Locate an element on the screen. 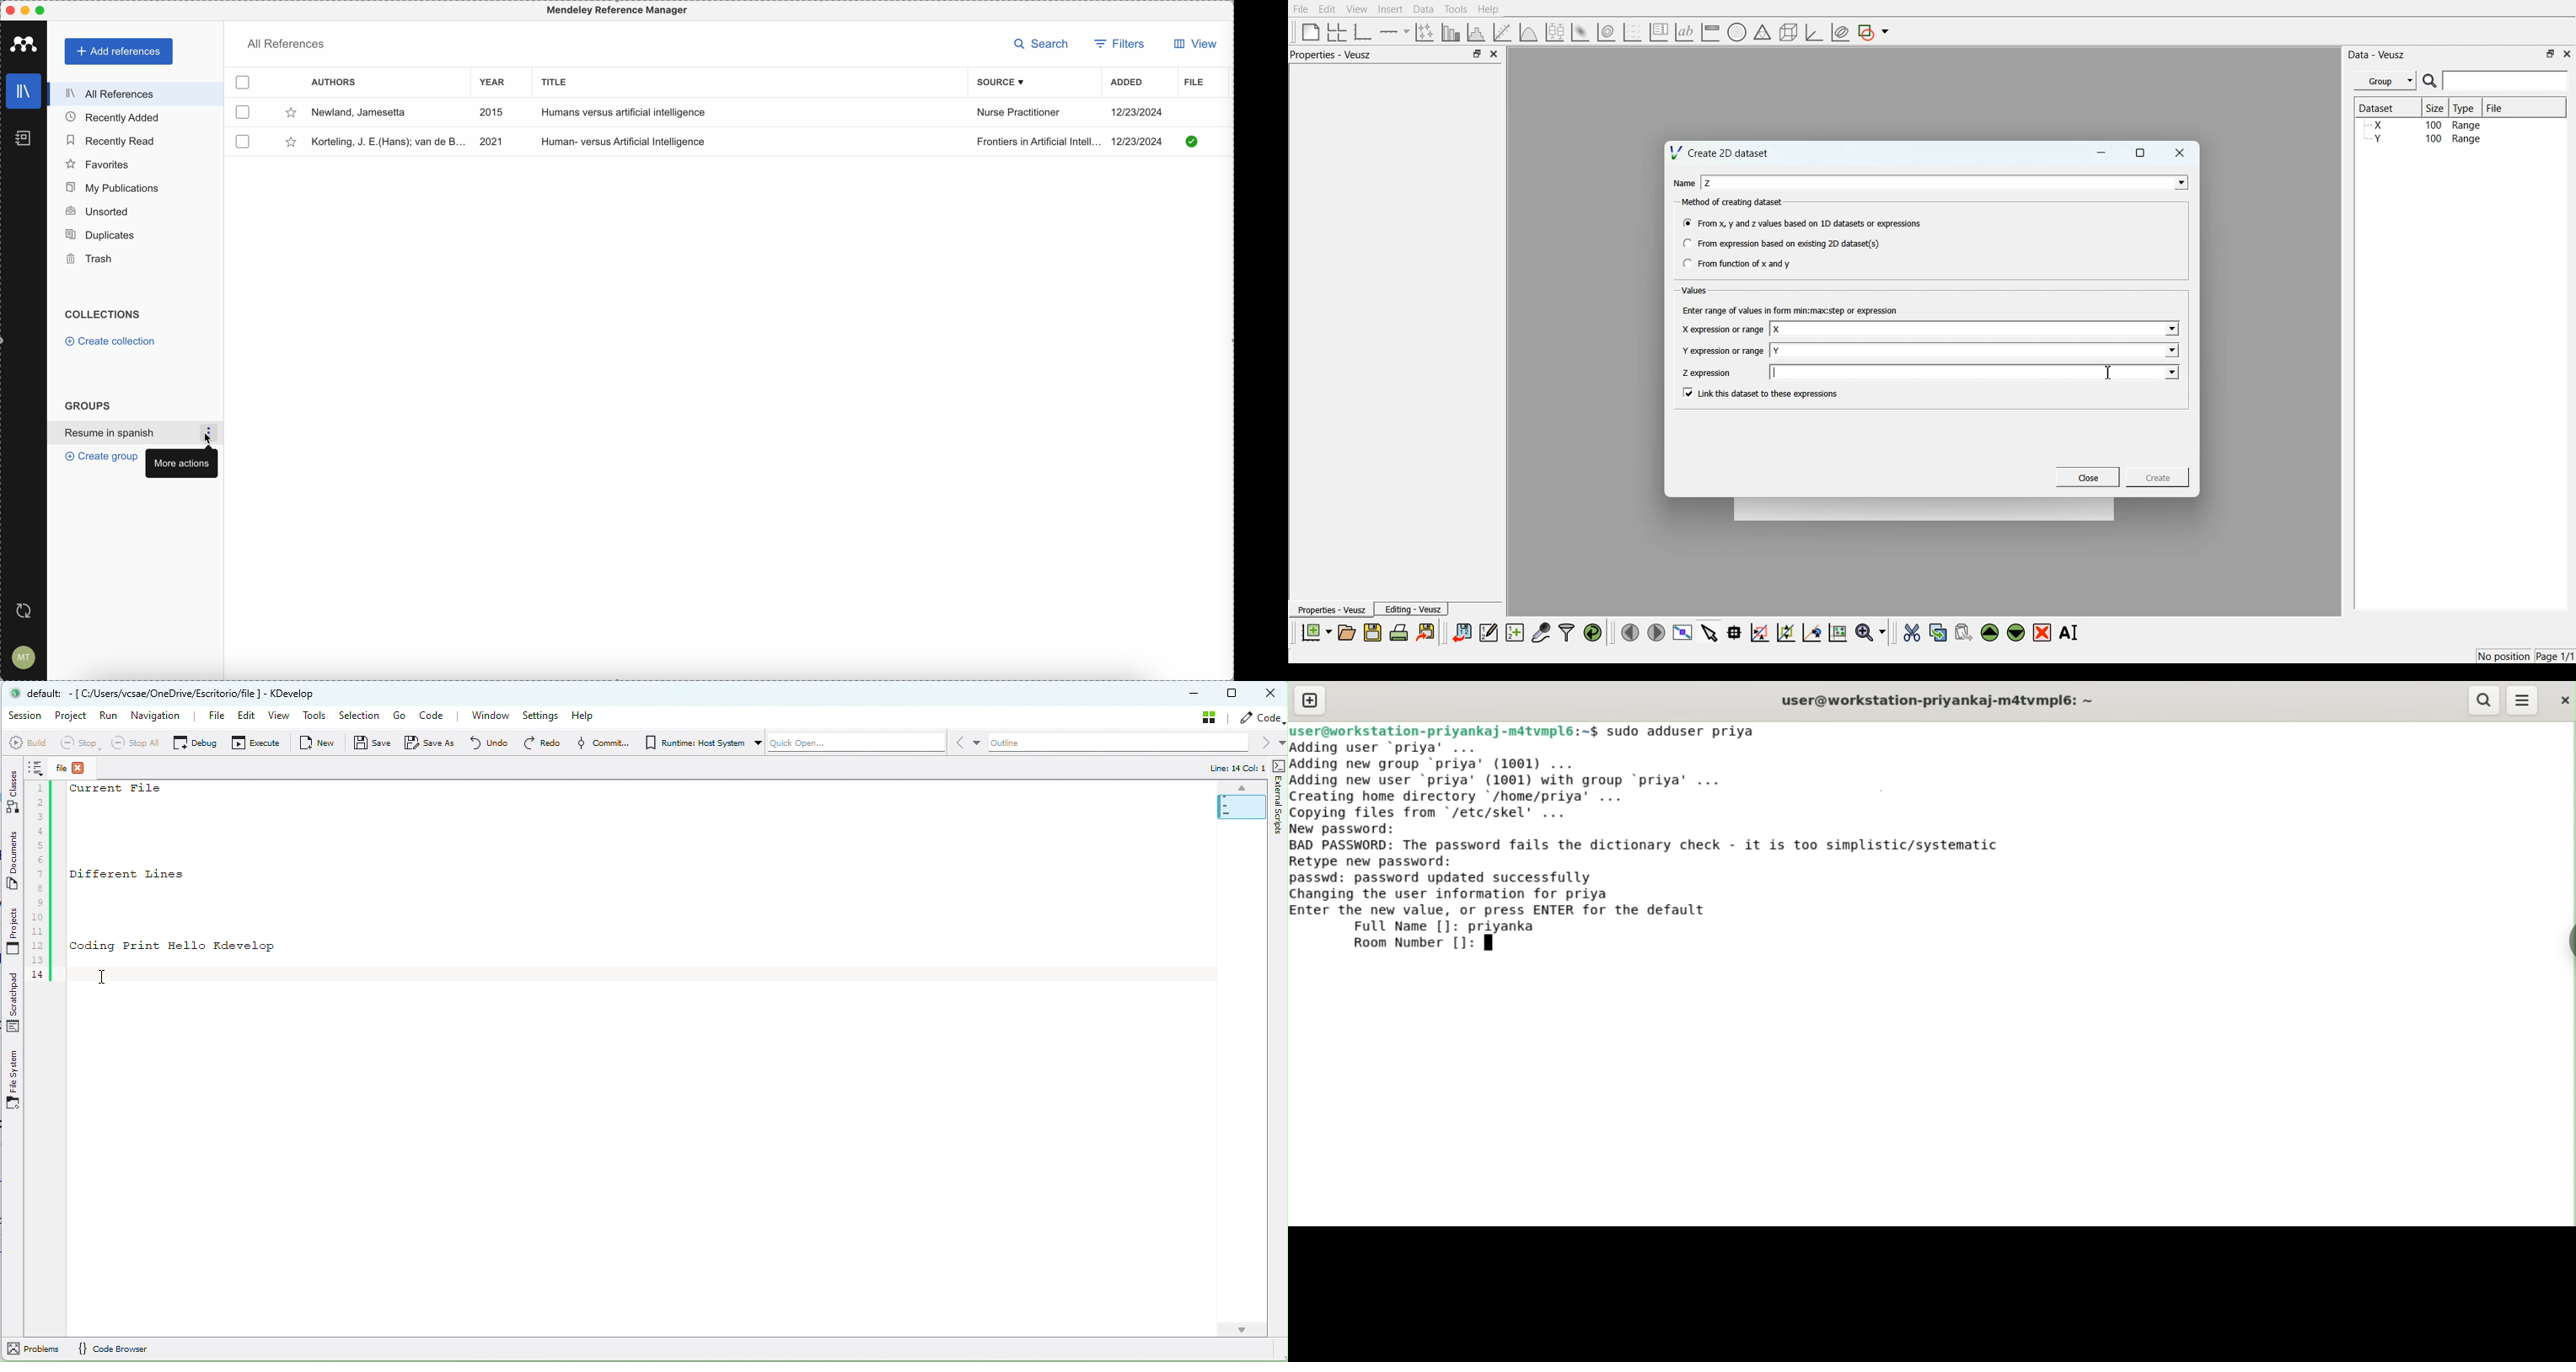  accounts settings is located at coordinates (25, 657).